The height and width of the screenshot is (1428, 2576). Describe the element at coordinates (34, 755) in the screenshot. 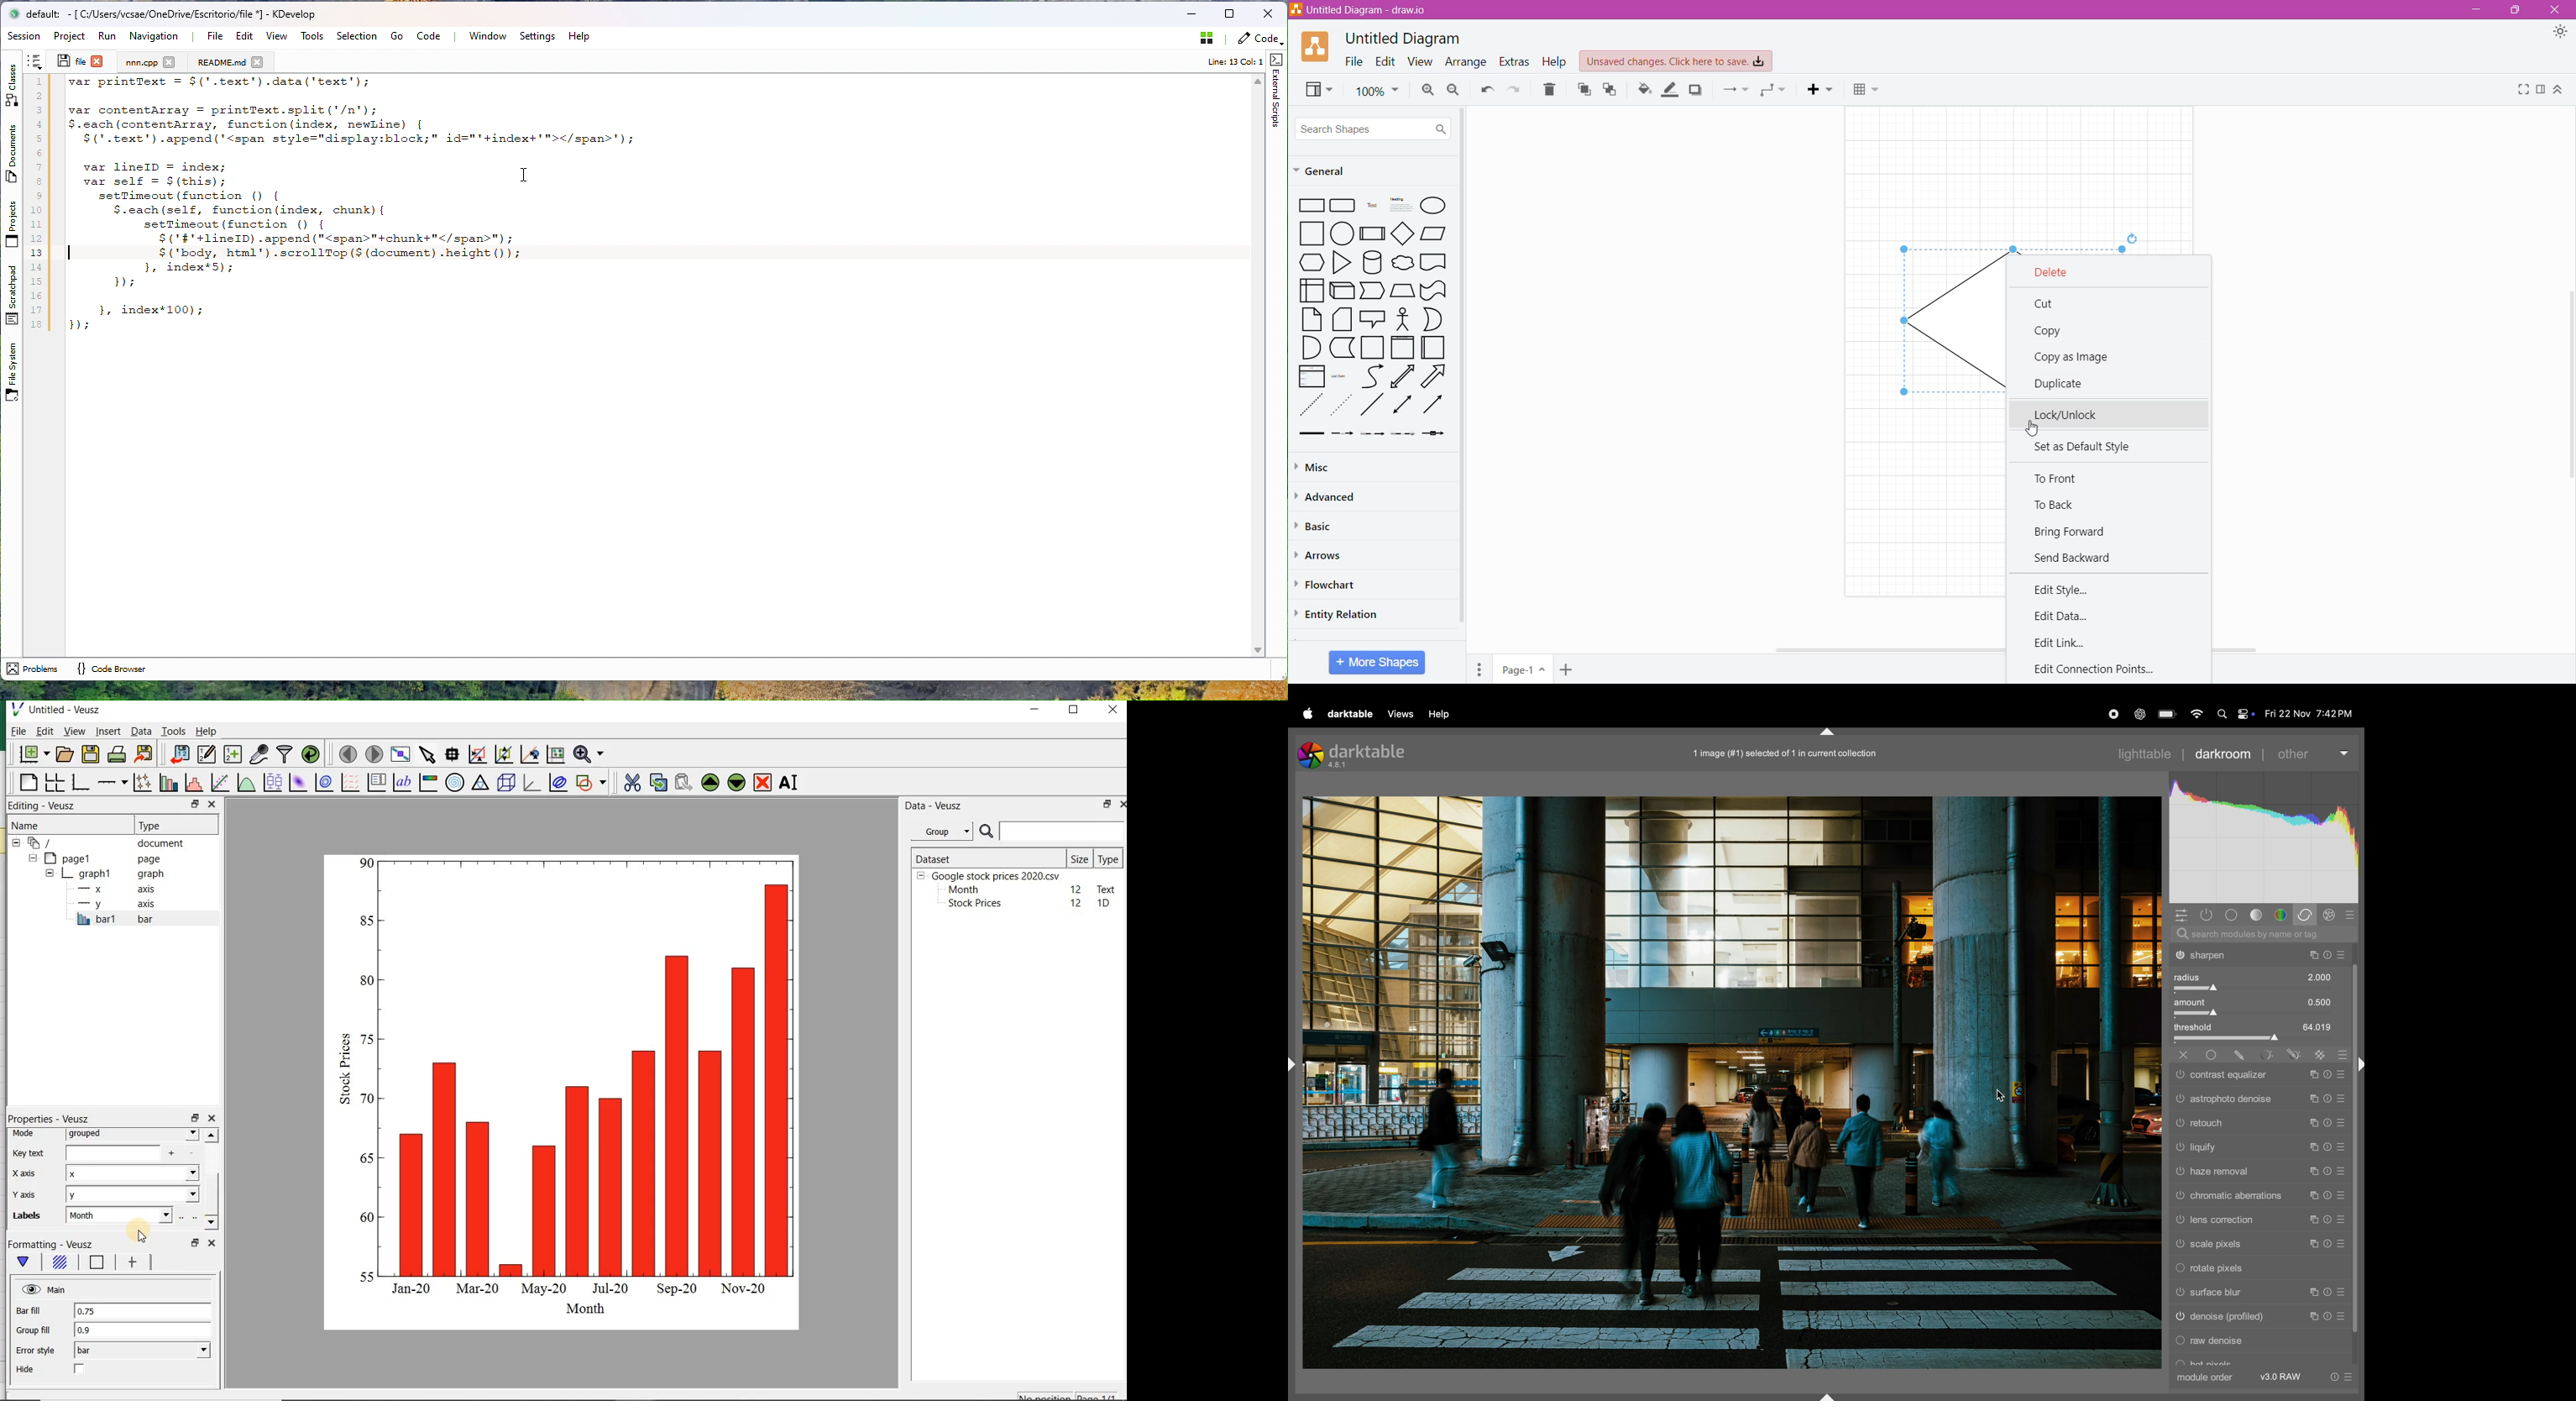

I see `new document` at that location.